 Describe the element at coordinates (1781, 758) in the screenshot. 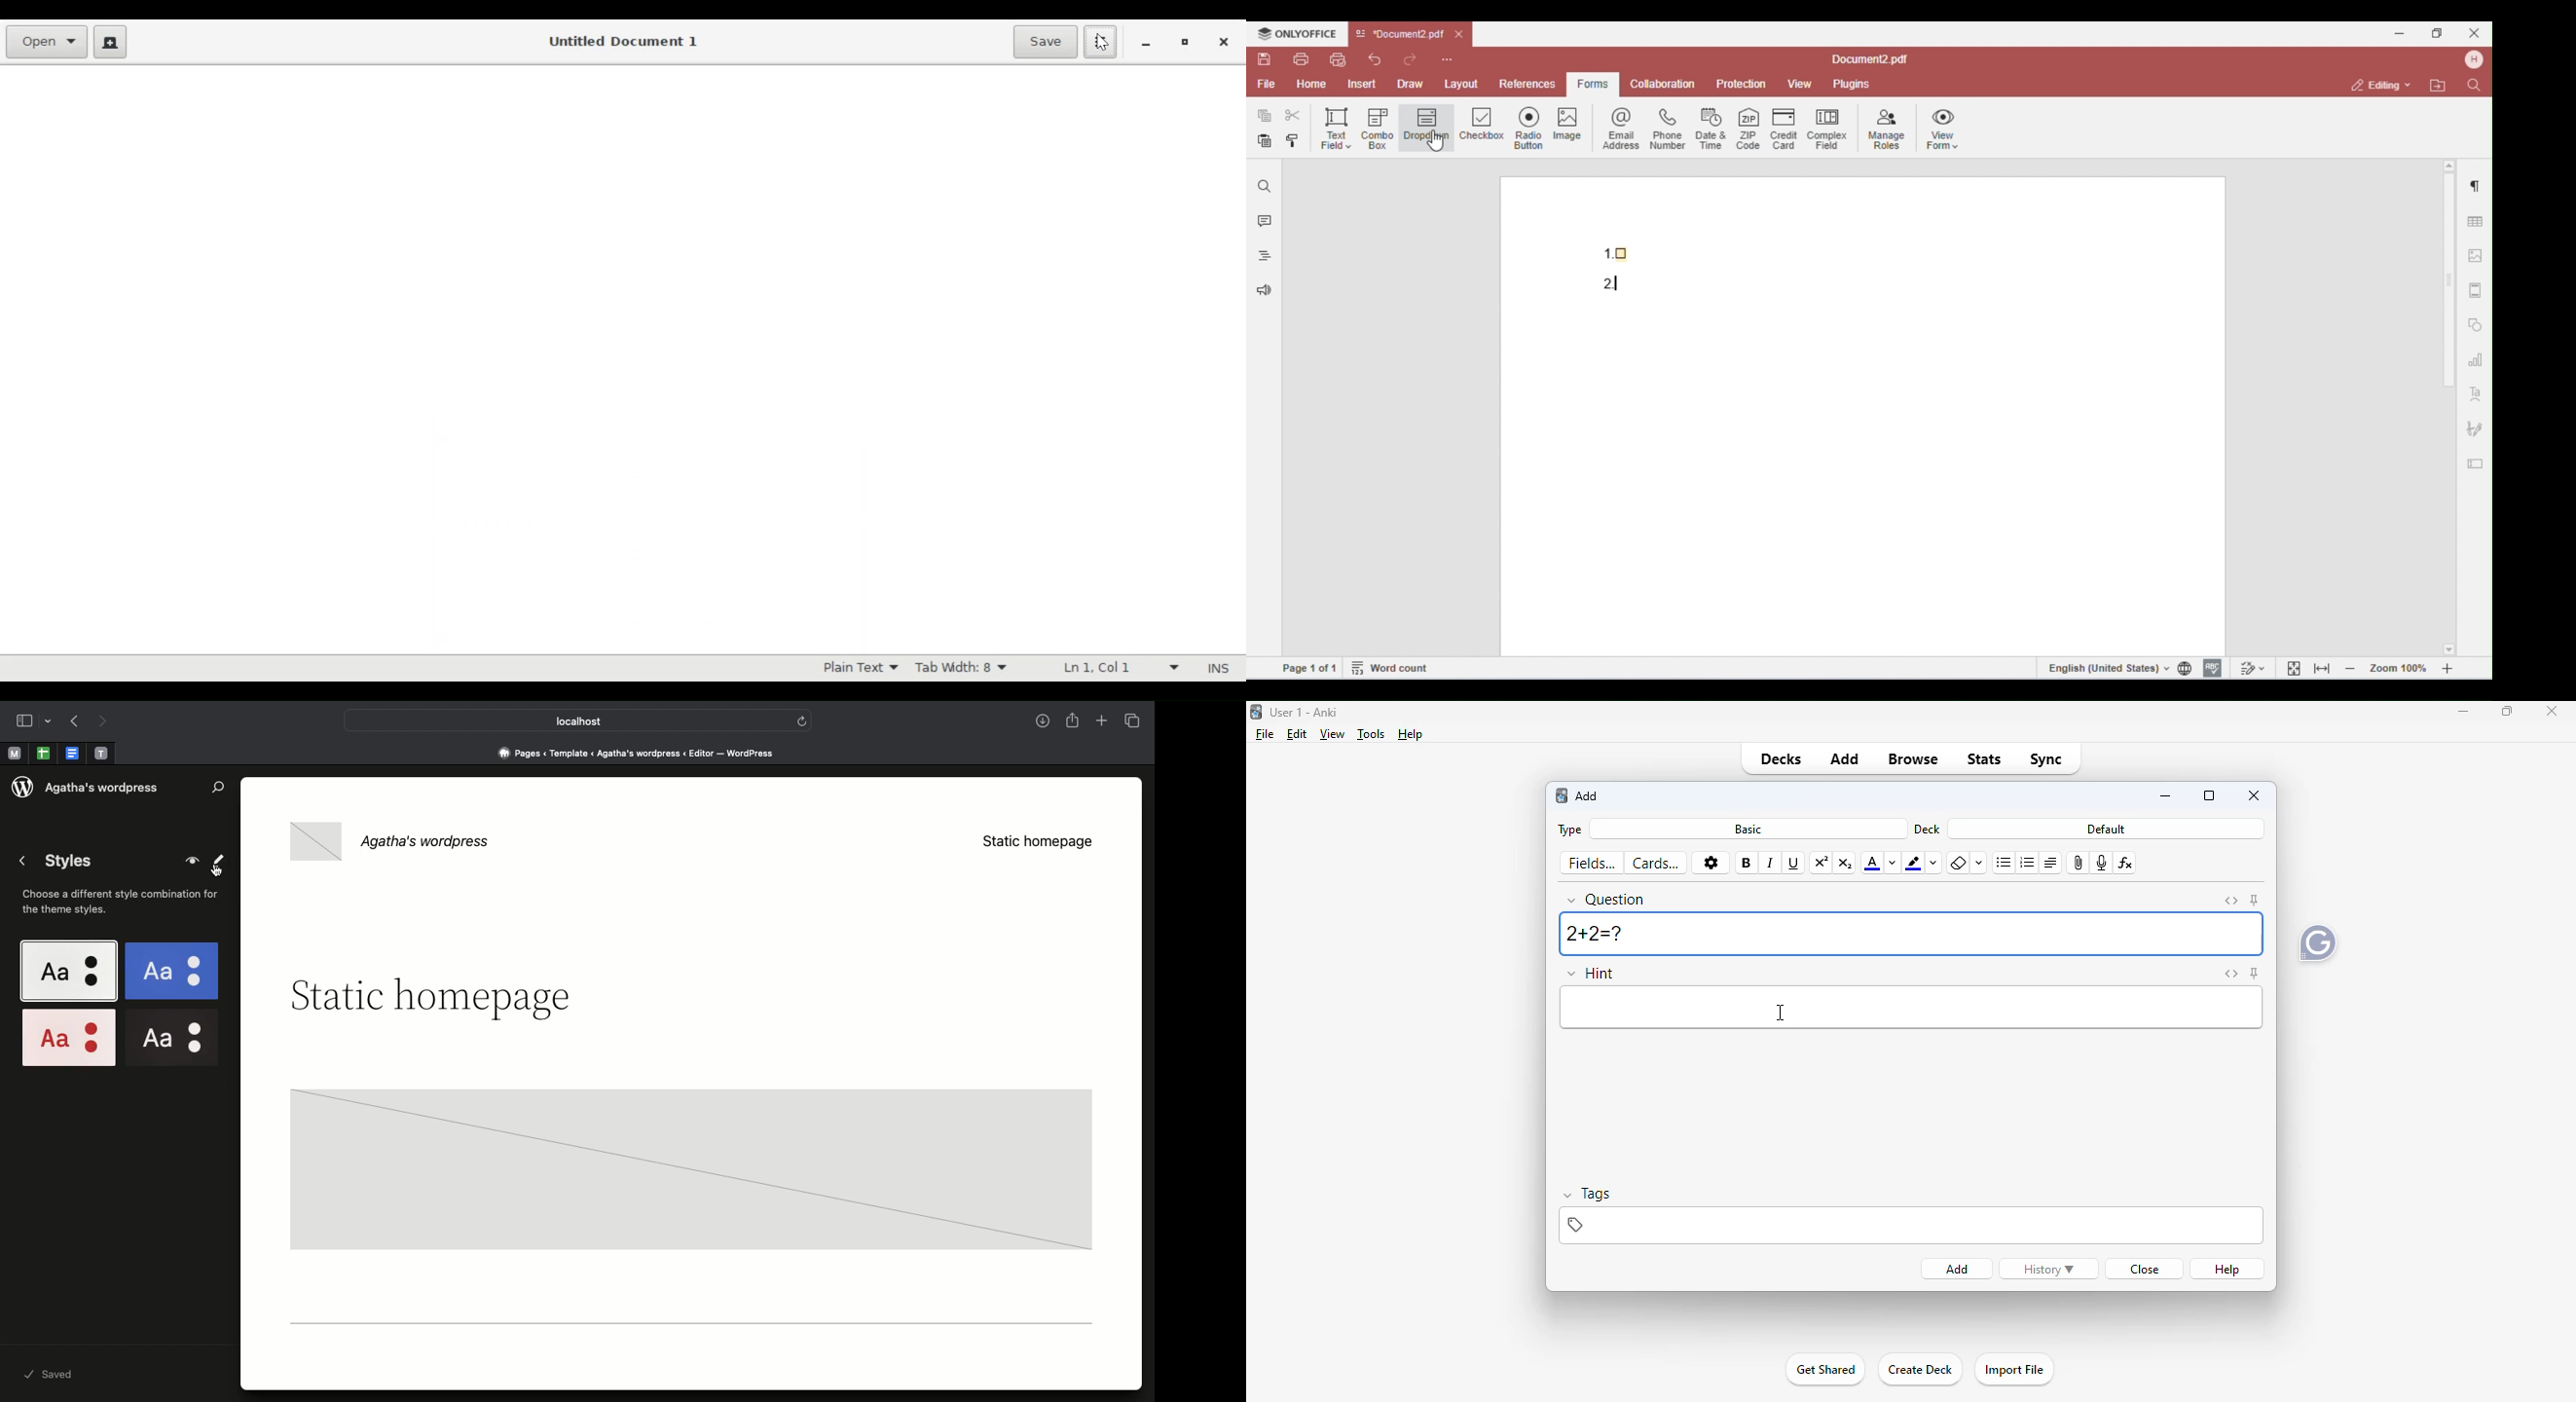

I see `decks` at that location.